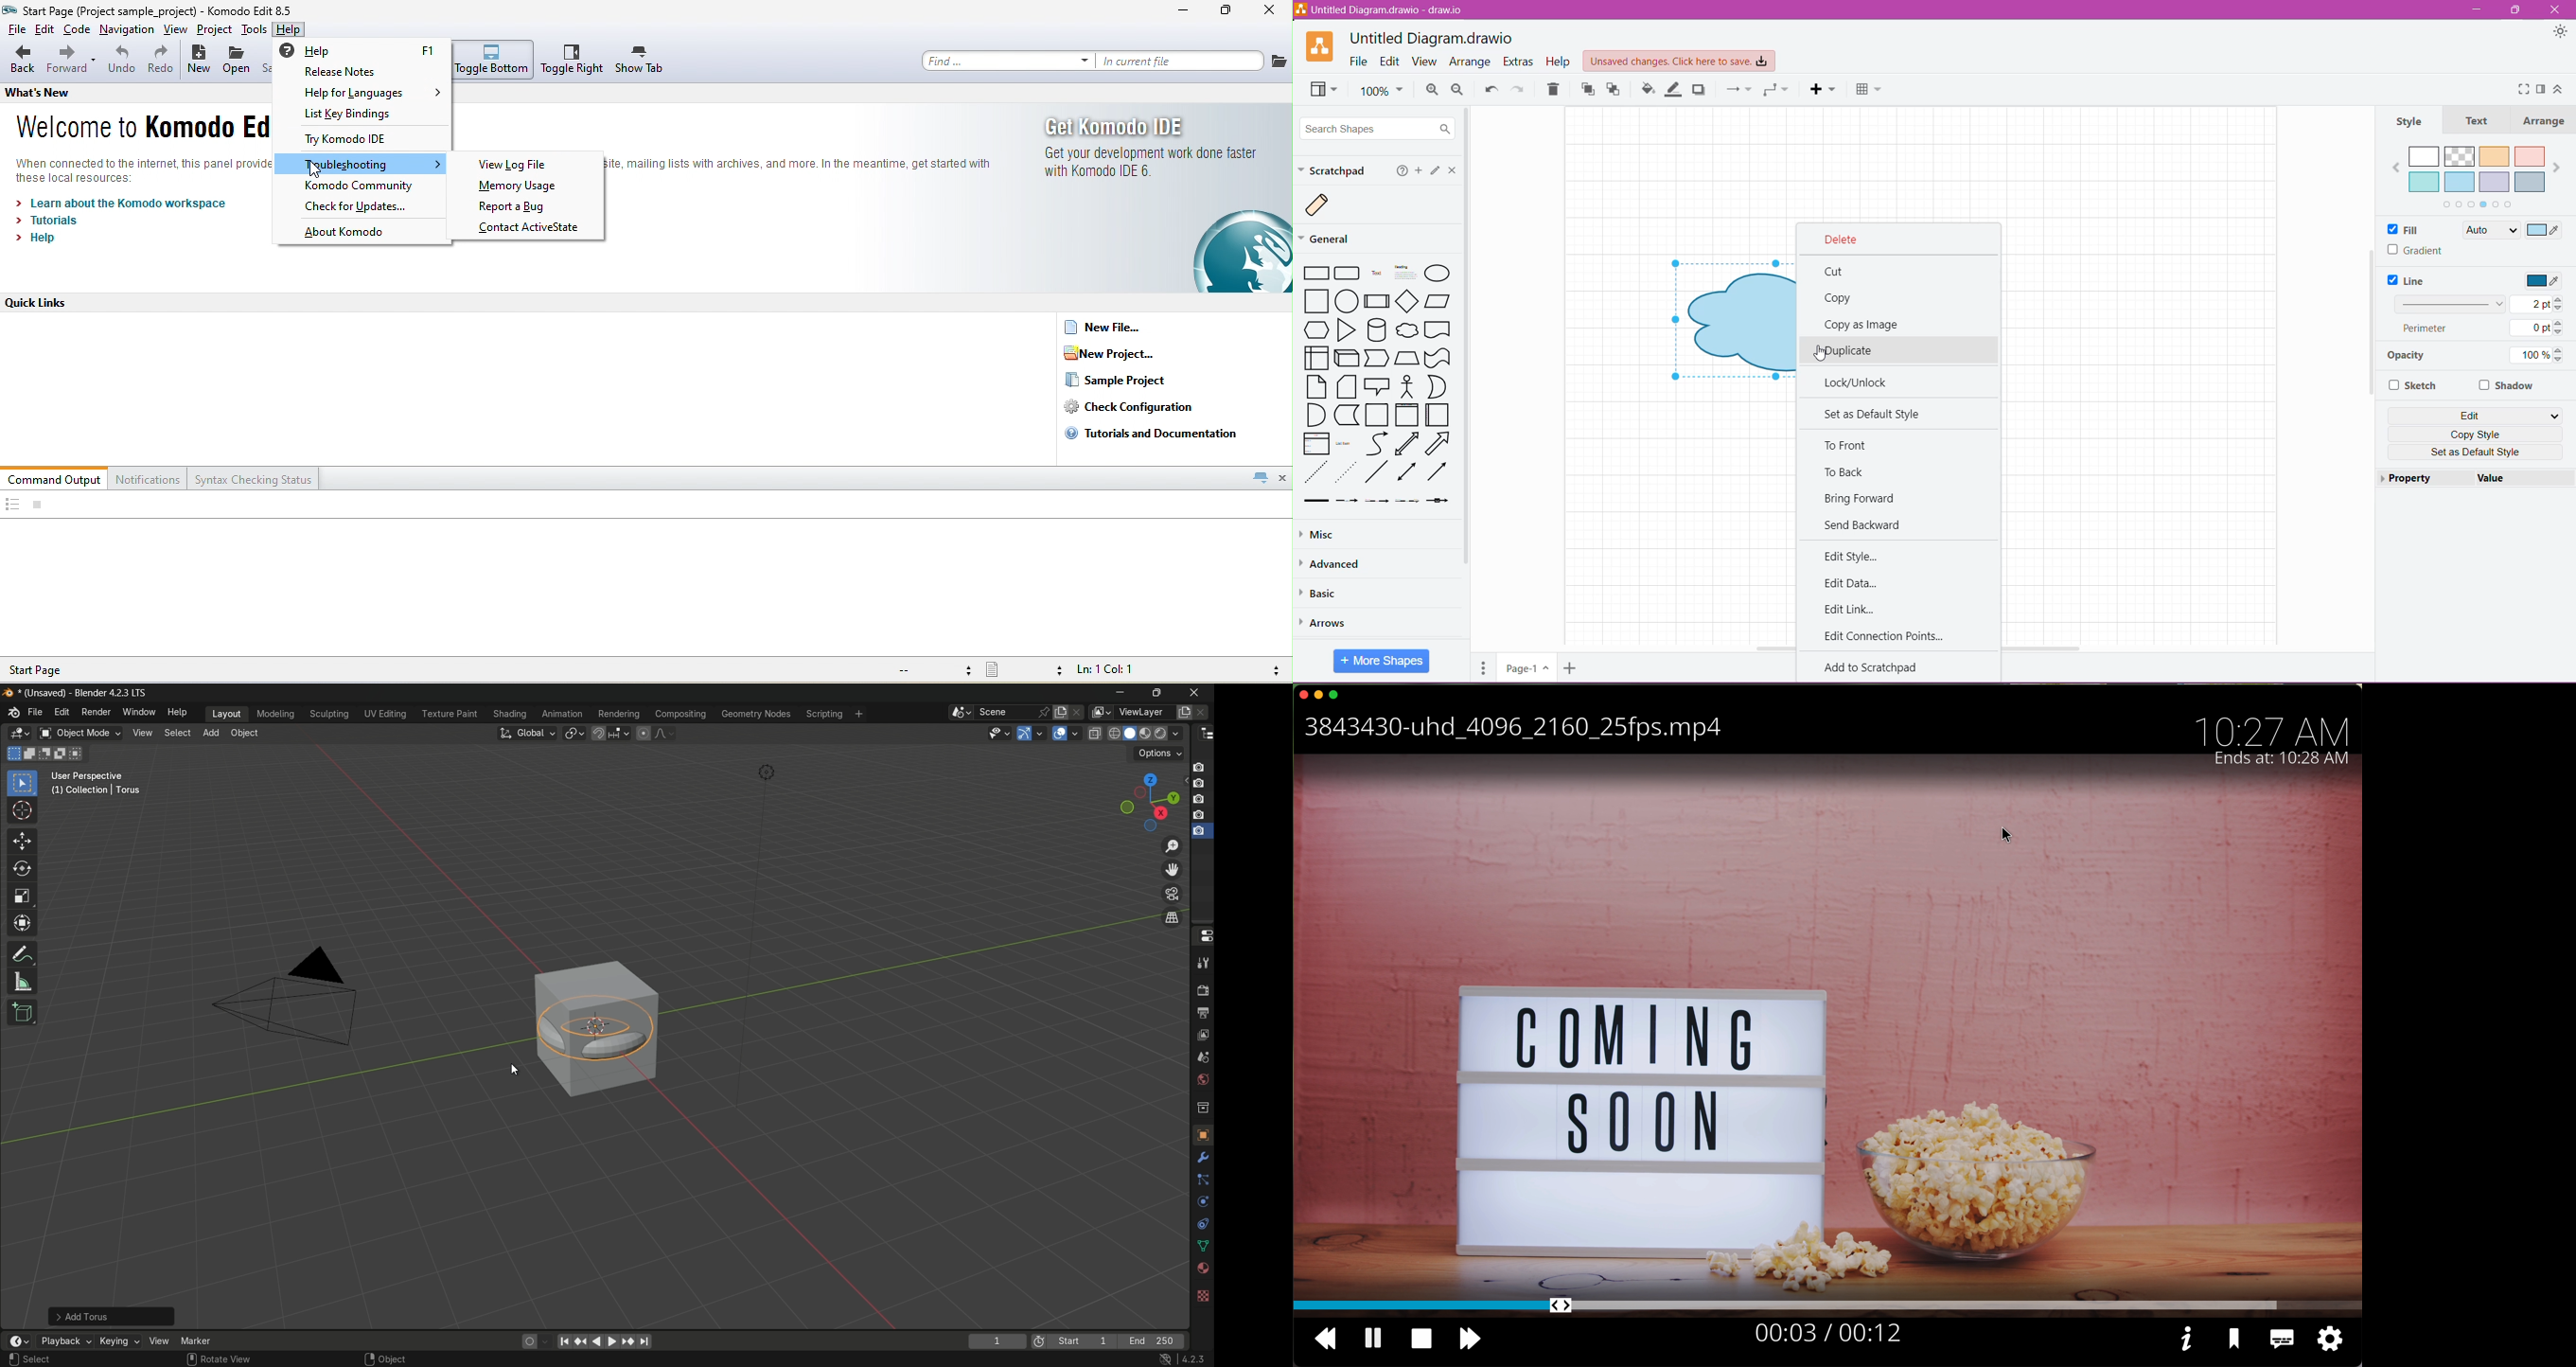  I want to click on Extras, so click(1519, 62).